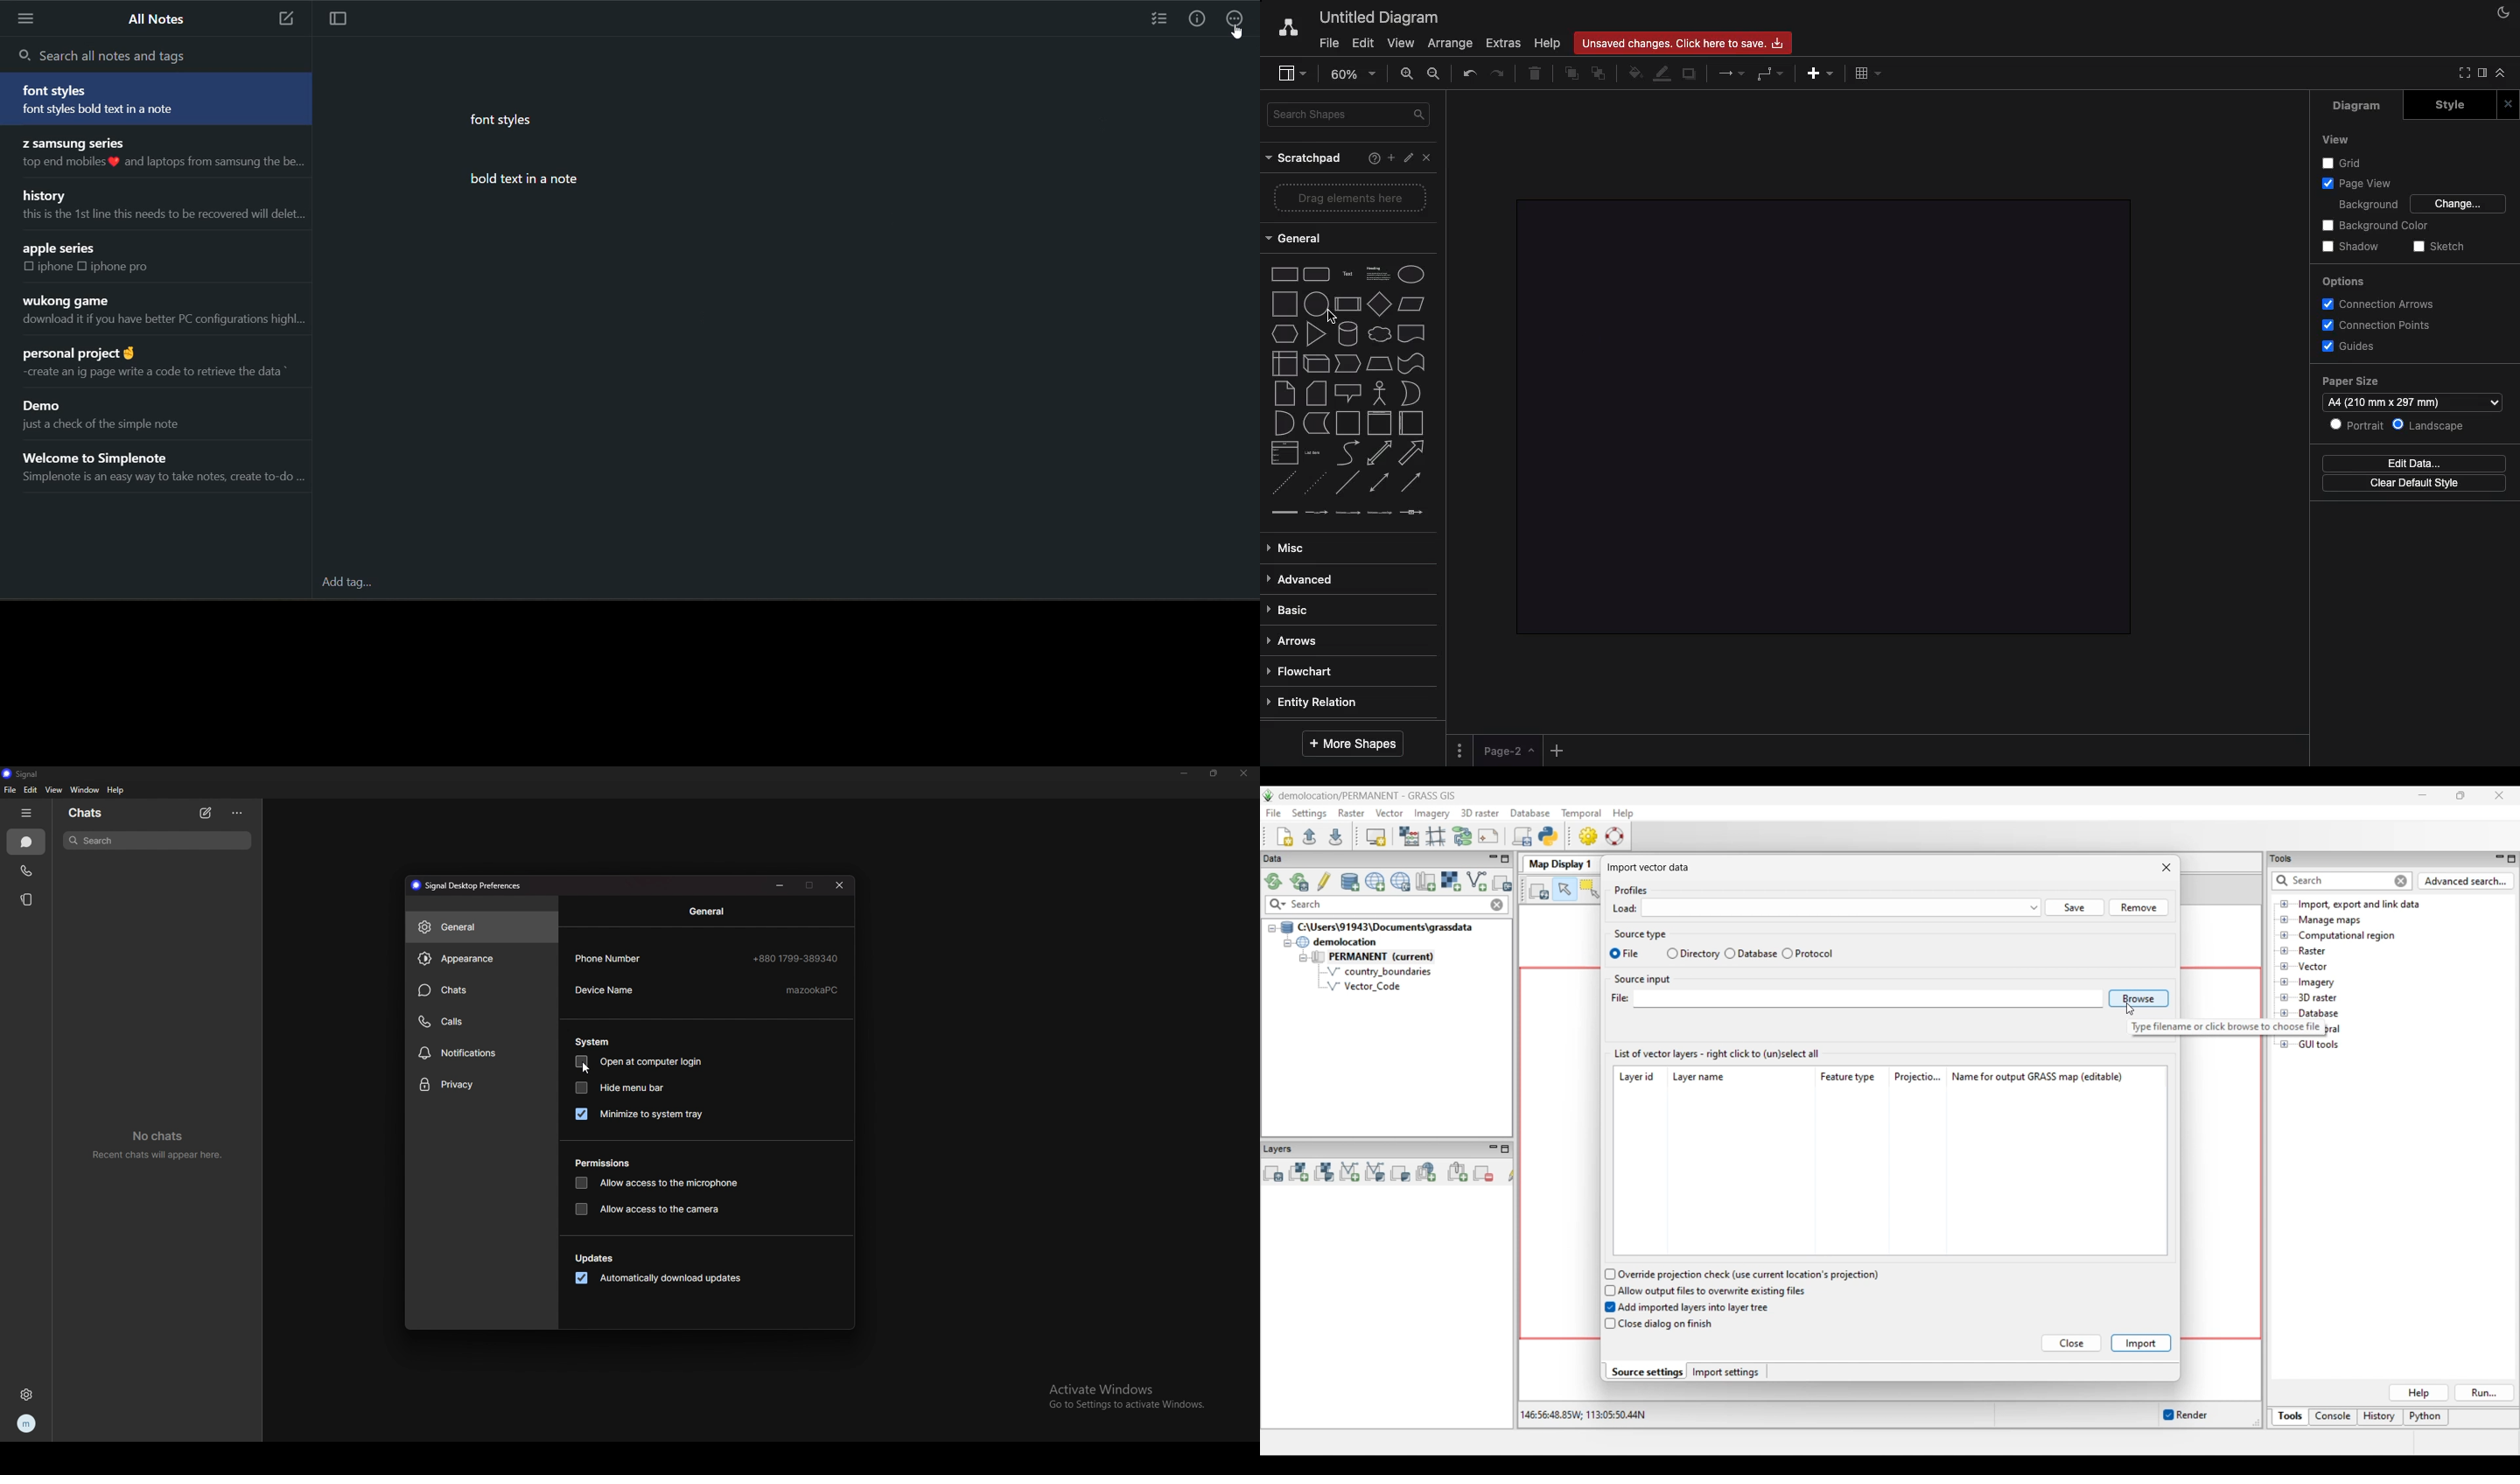  What do you see at coordinates (470, 886) in the screenshot?
I see `signal desktop preferences` at bounding box center [470, 886].